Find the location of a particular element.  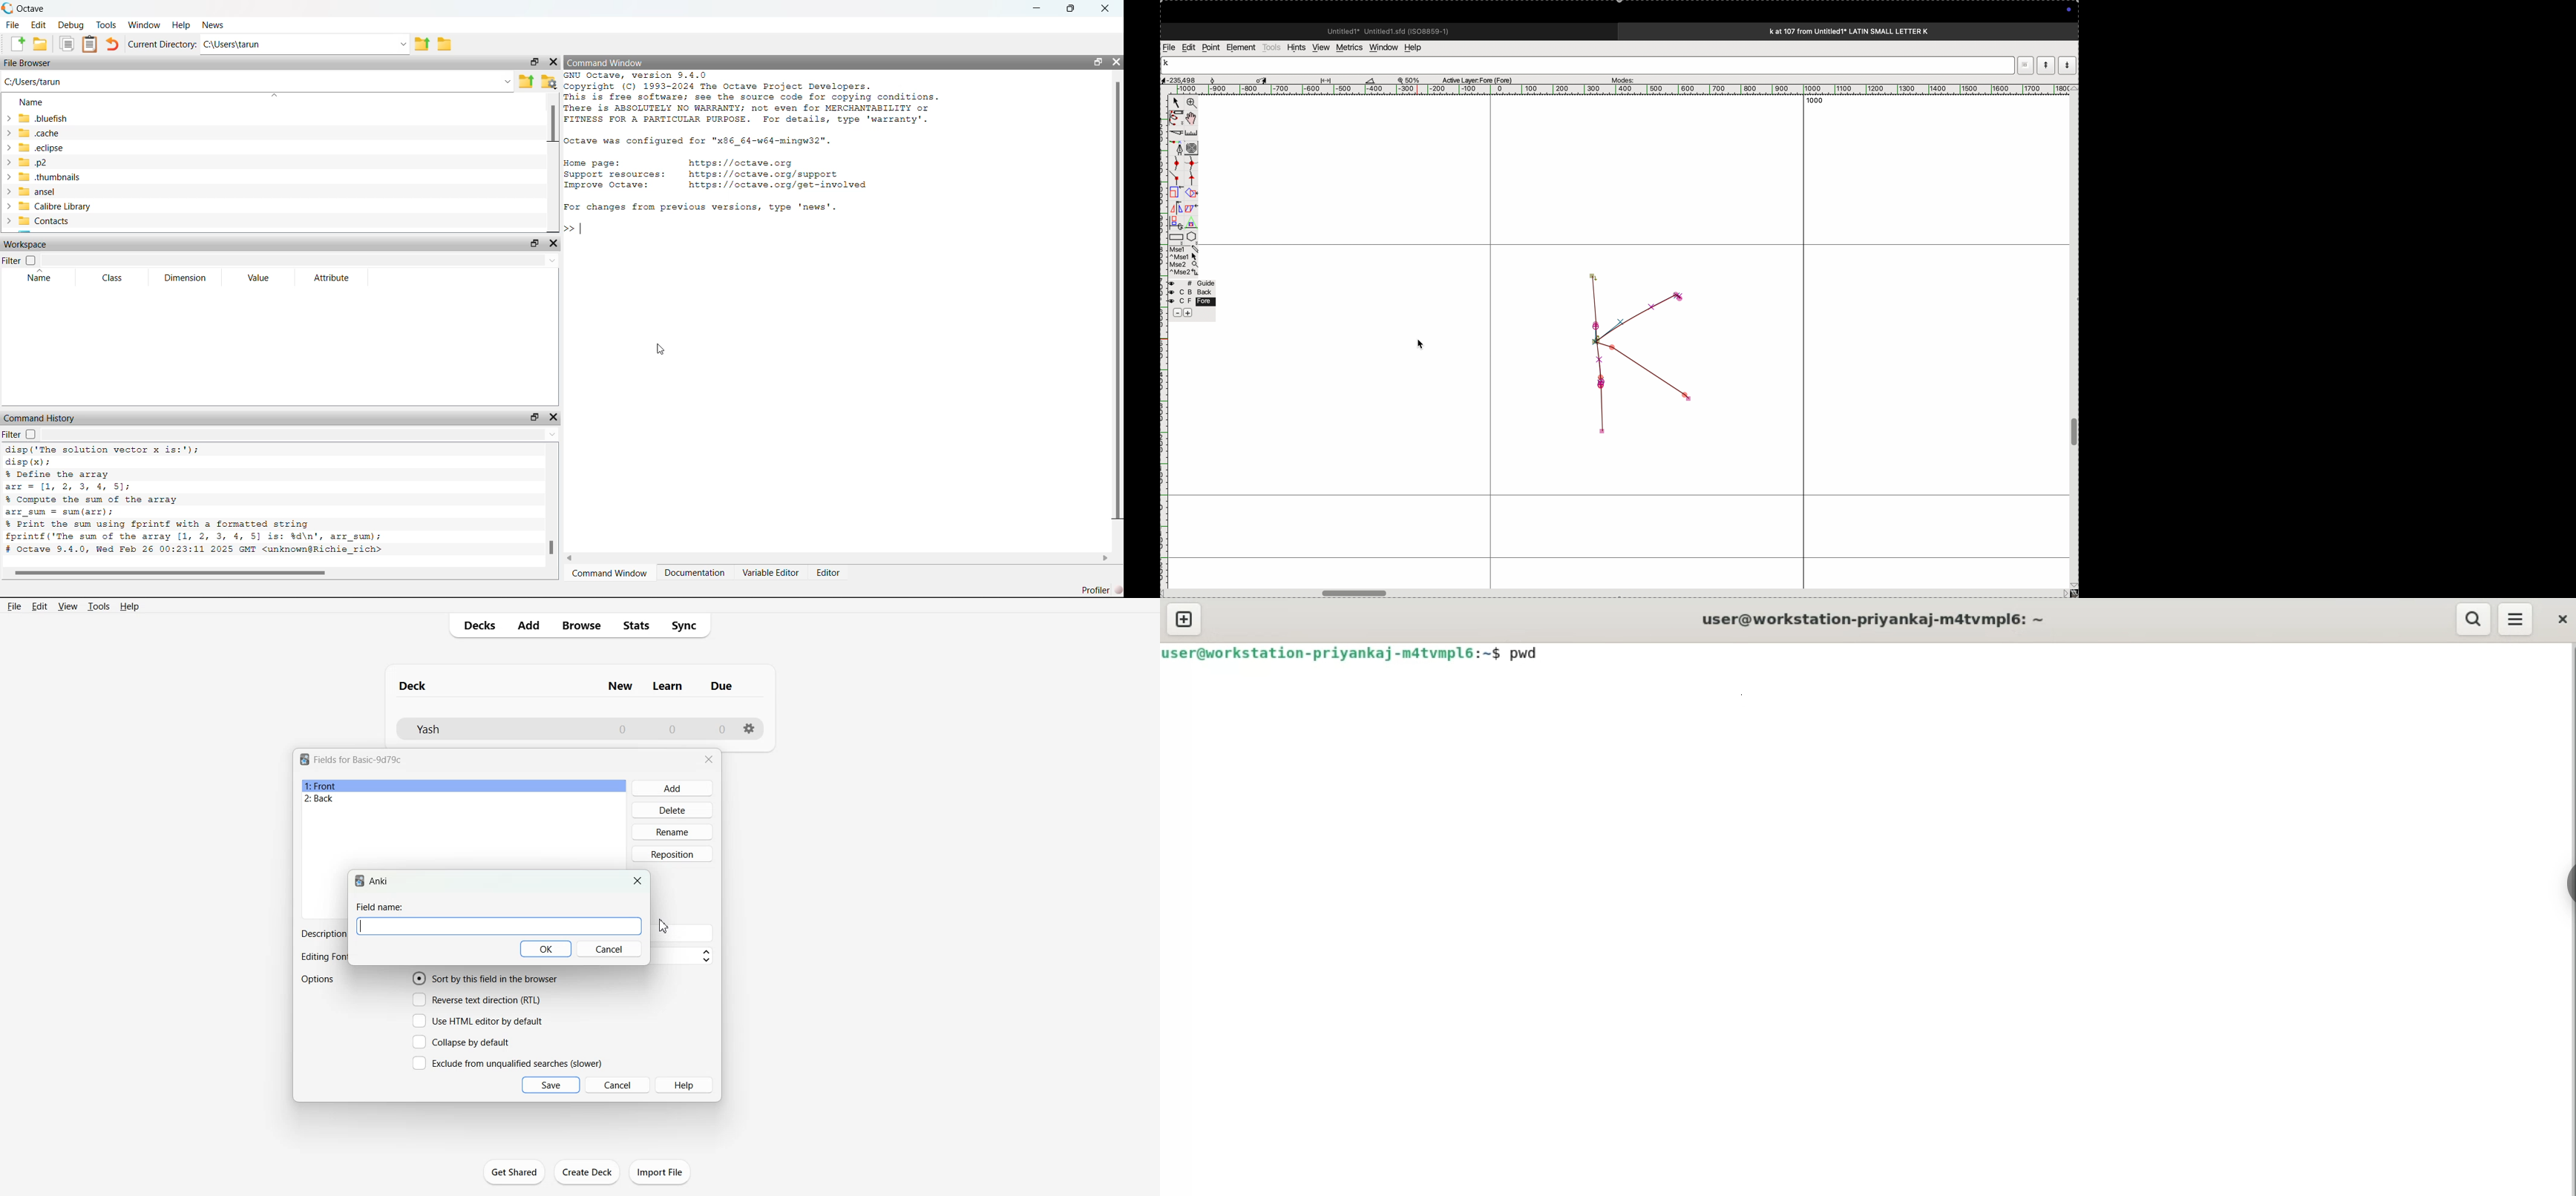

help is located at coordinates (1418, 47).